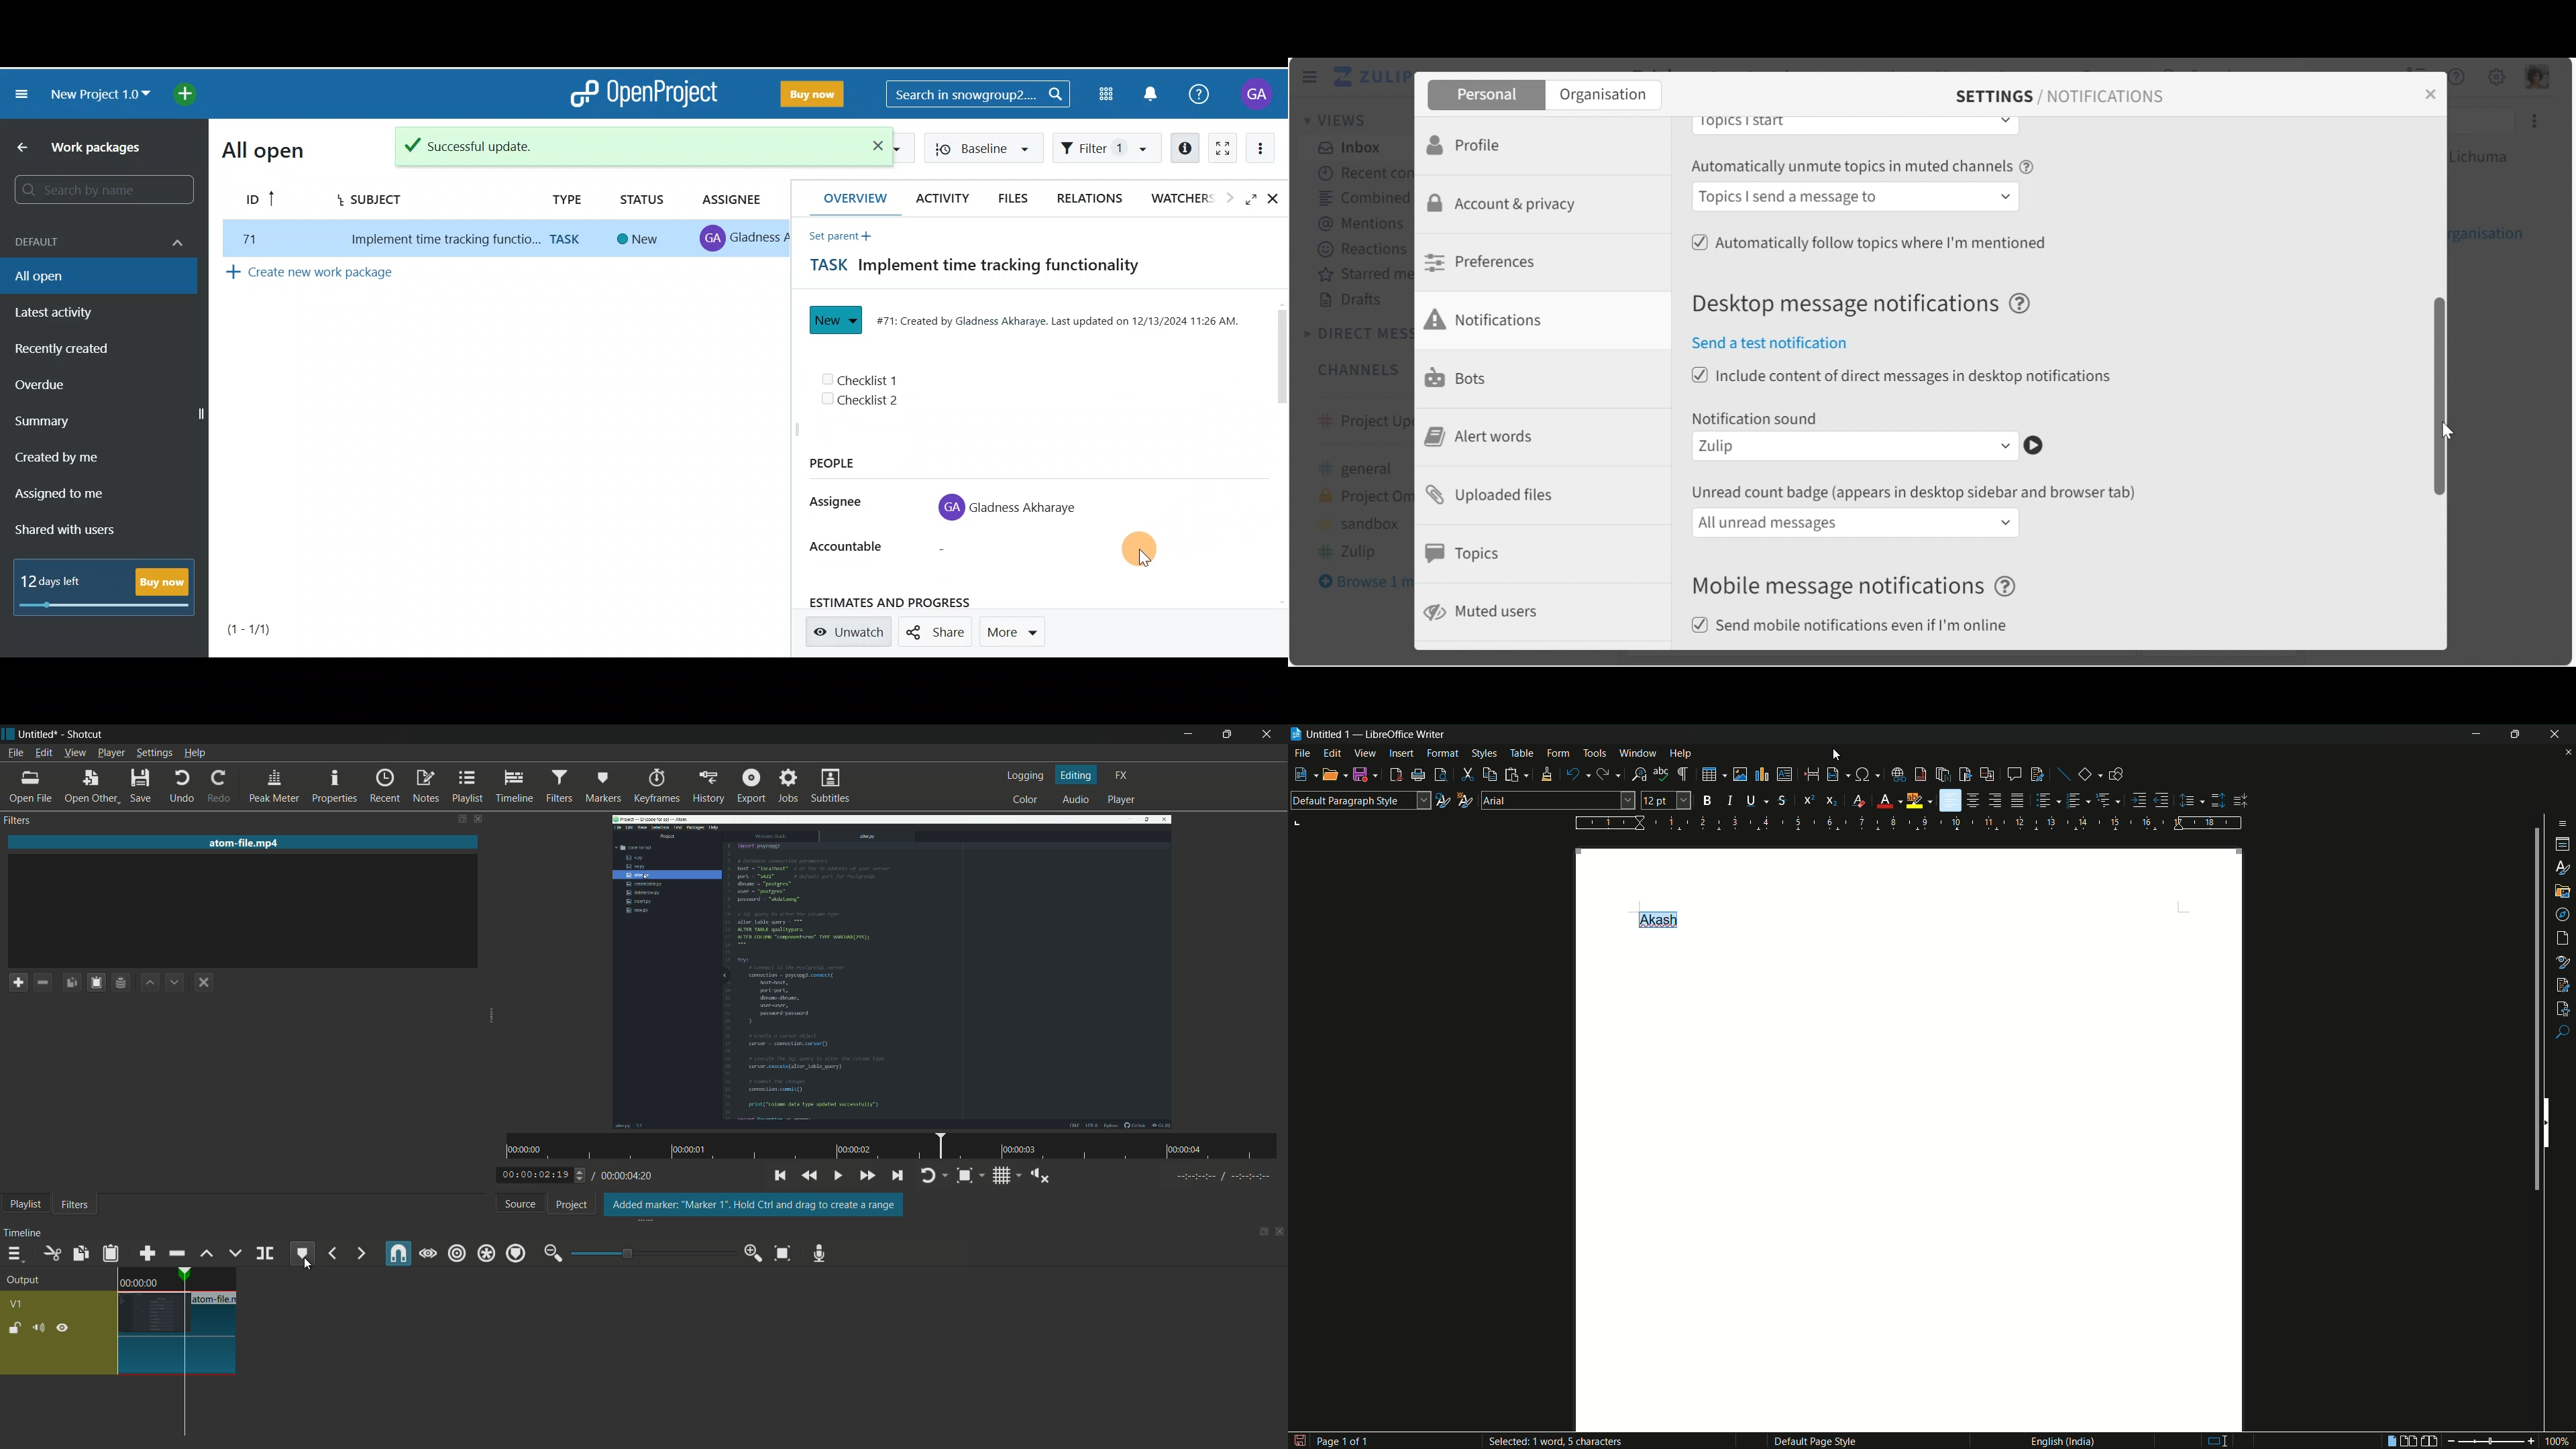 The image size is (2576, 1456). I want to click on insert line, so click(2065, 775).